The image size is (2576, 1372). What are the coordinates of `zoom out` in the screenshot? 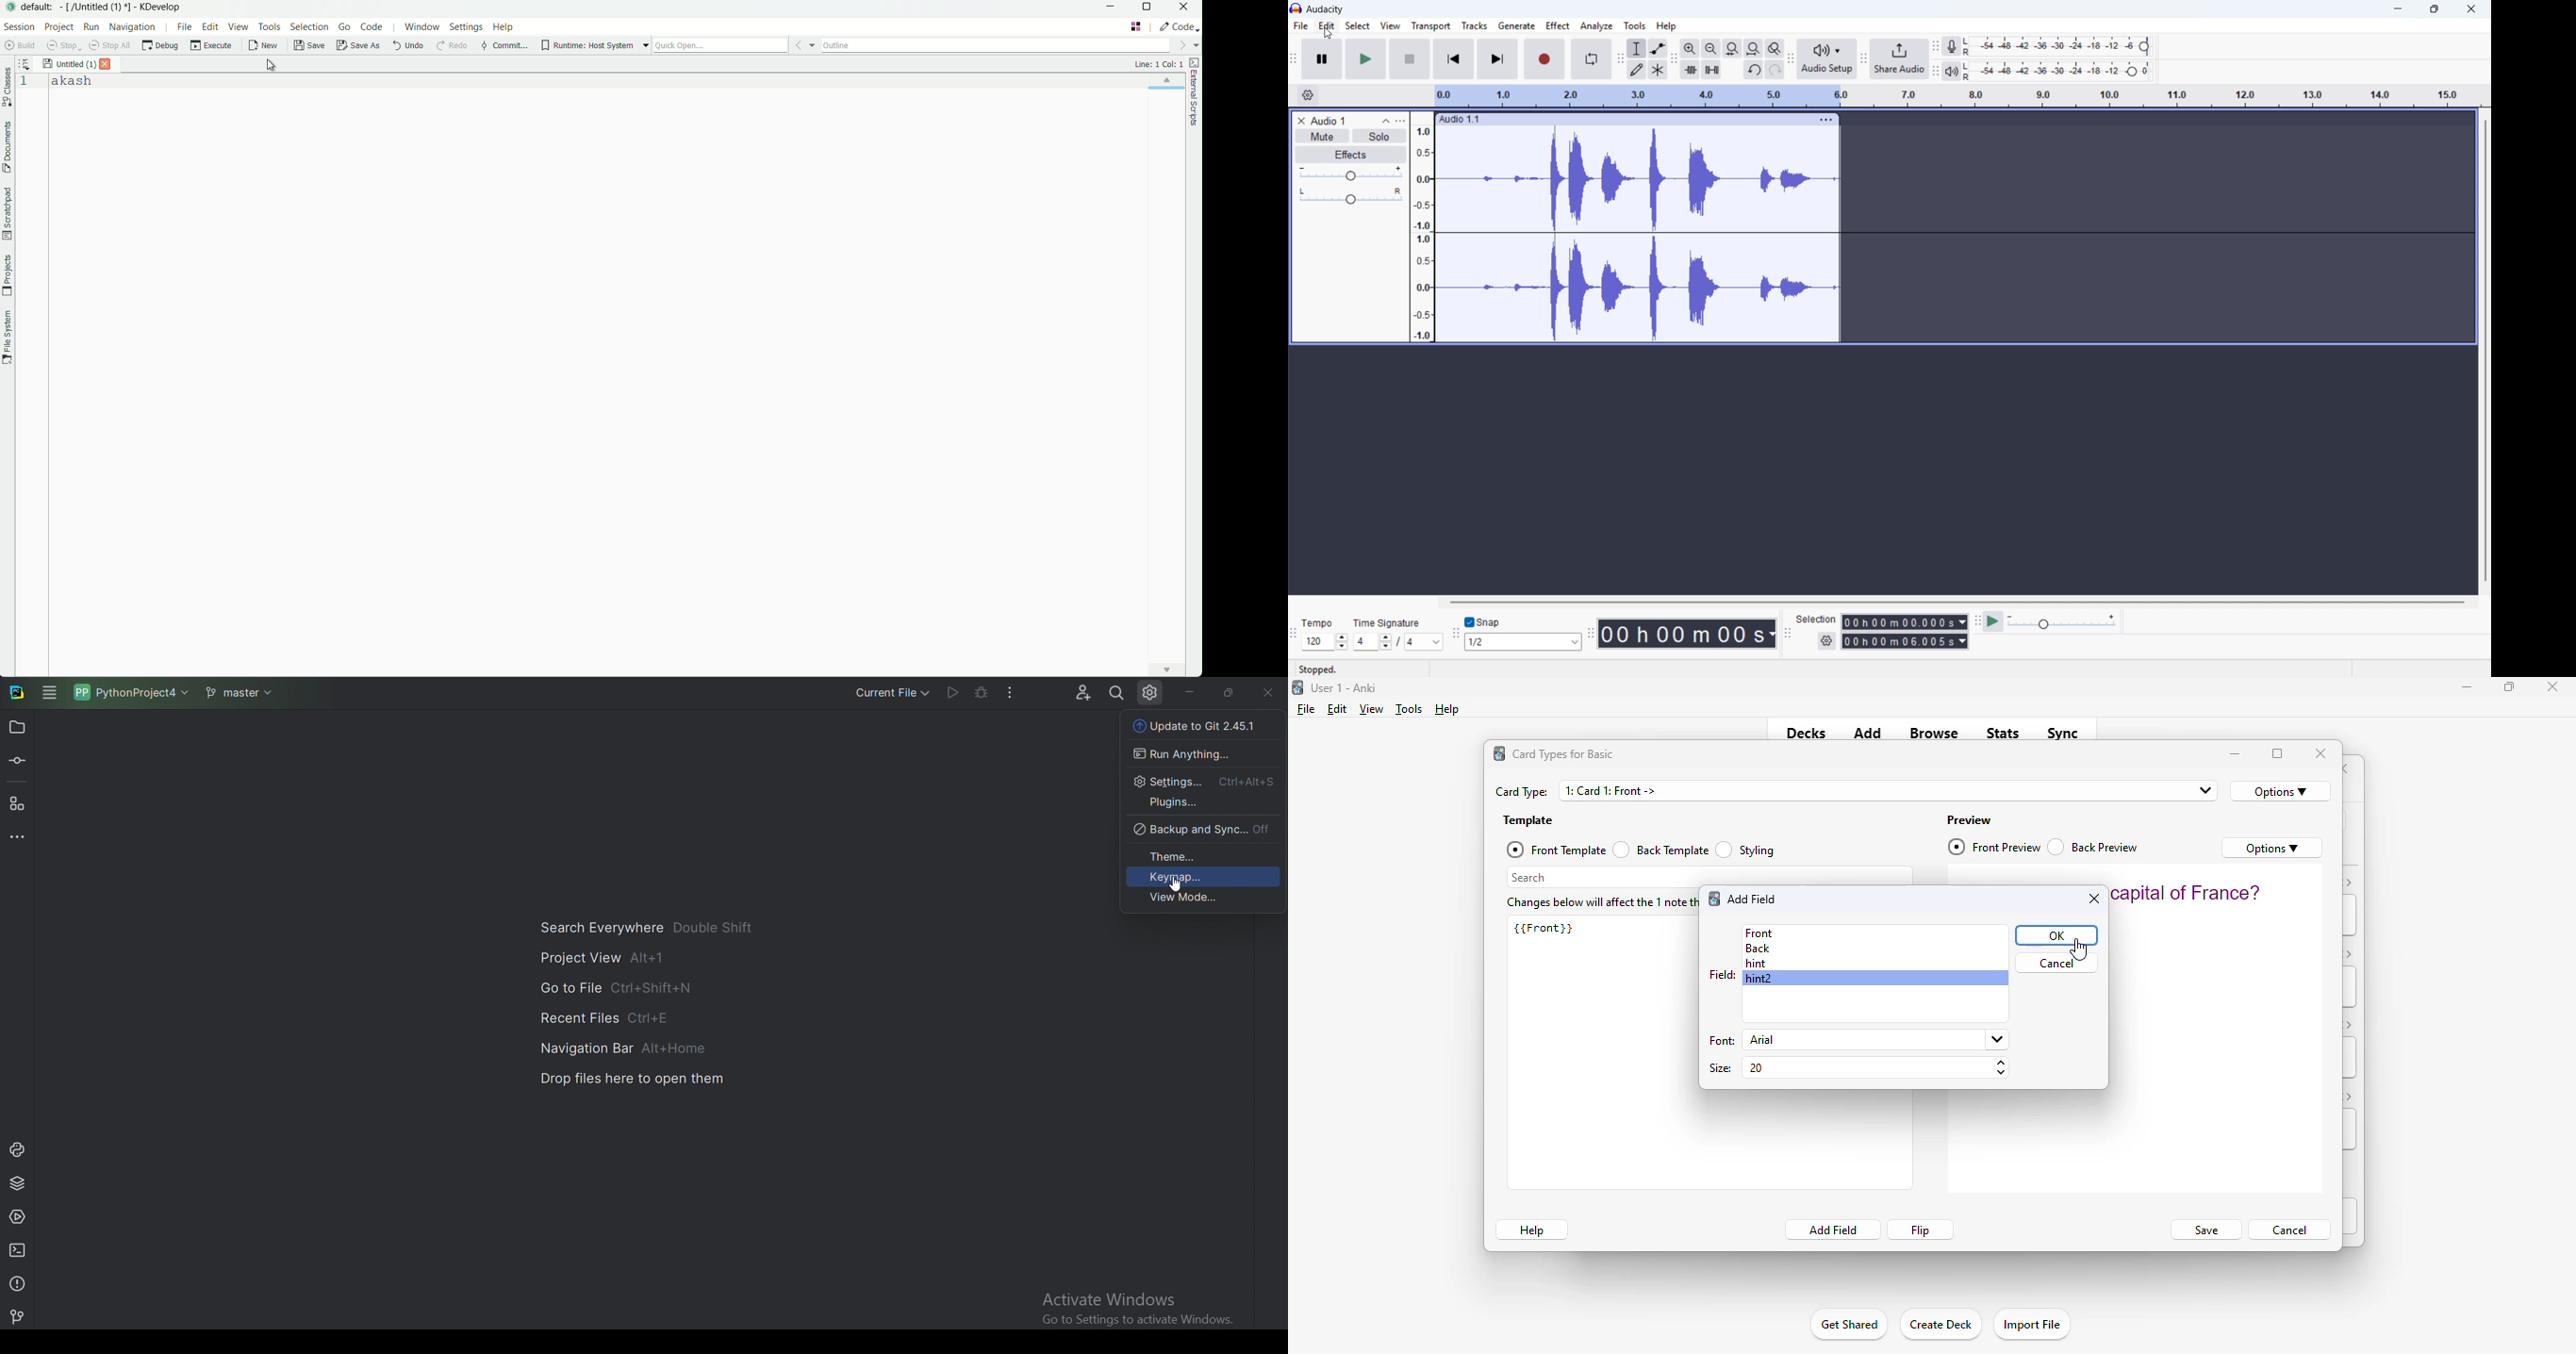 It's located at (1712, 48).